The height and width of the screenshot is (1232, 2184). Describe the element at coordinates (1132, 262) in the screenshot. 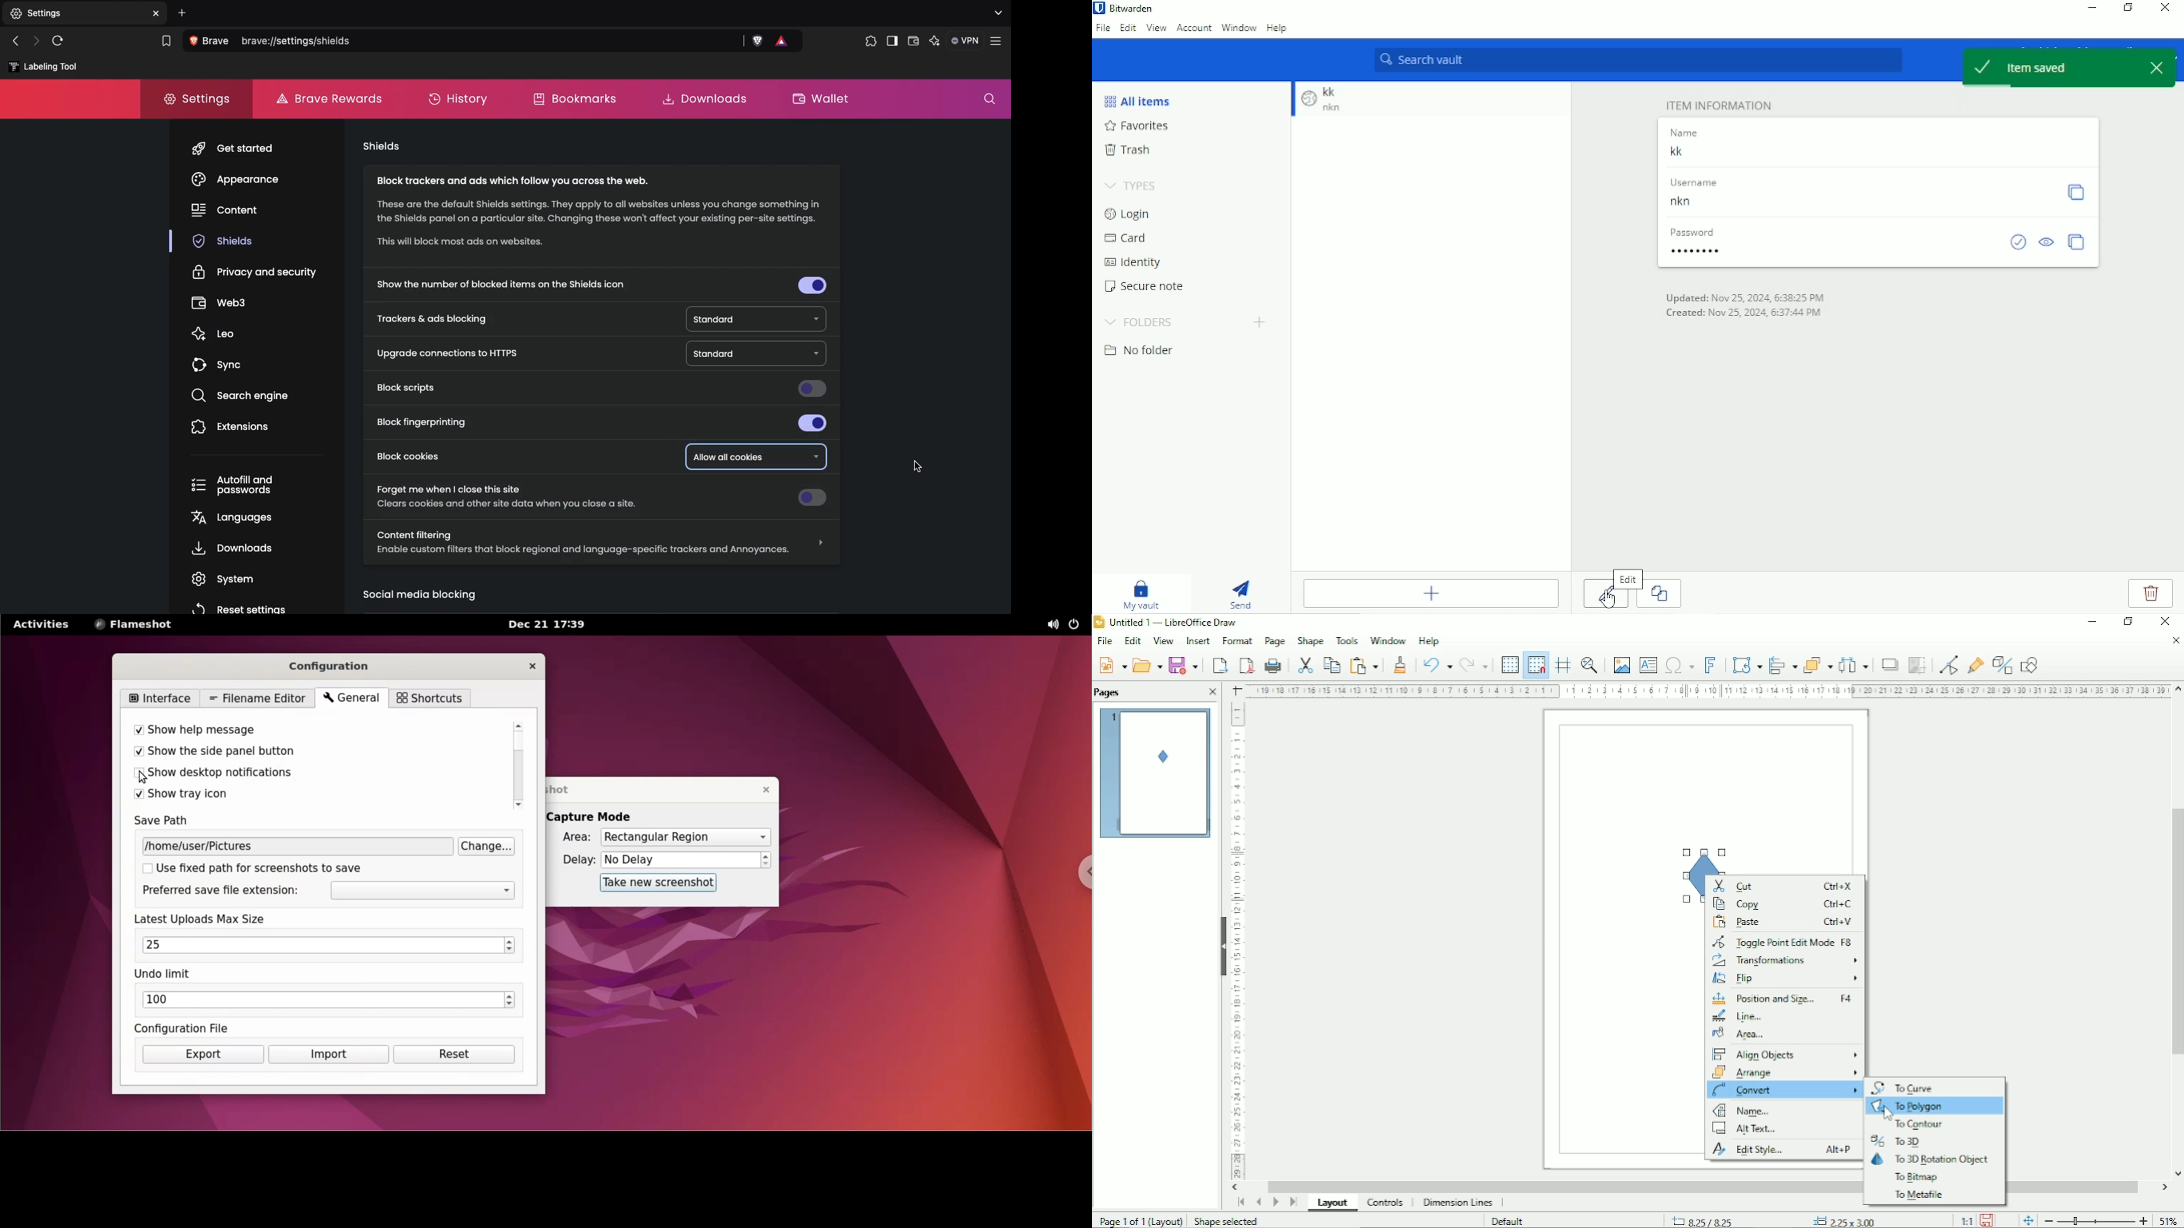

I see `Identity` at that location.